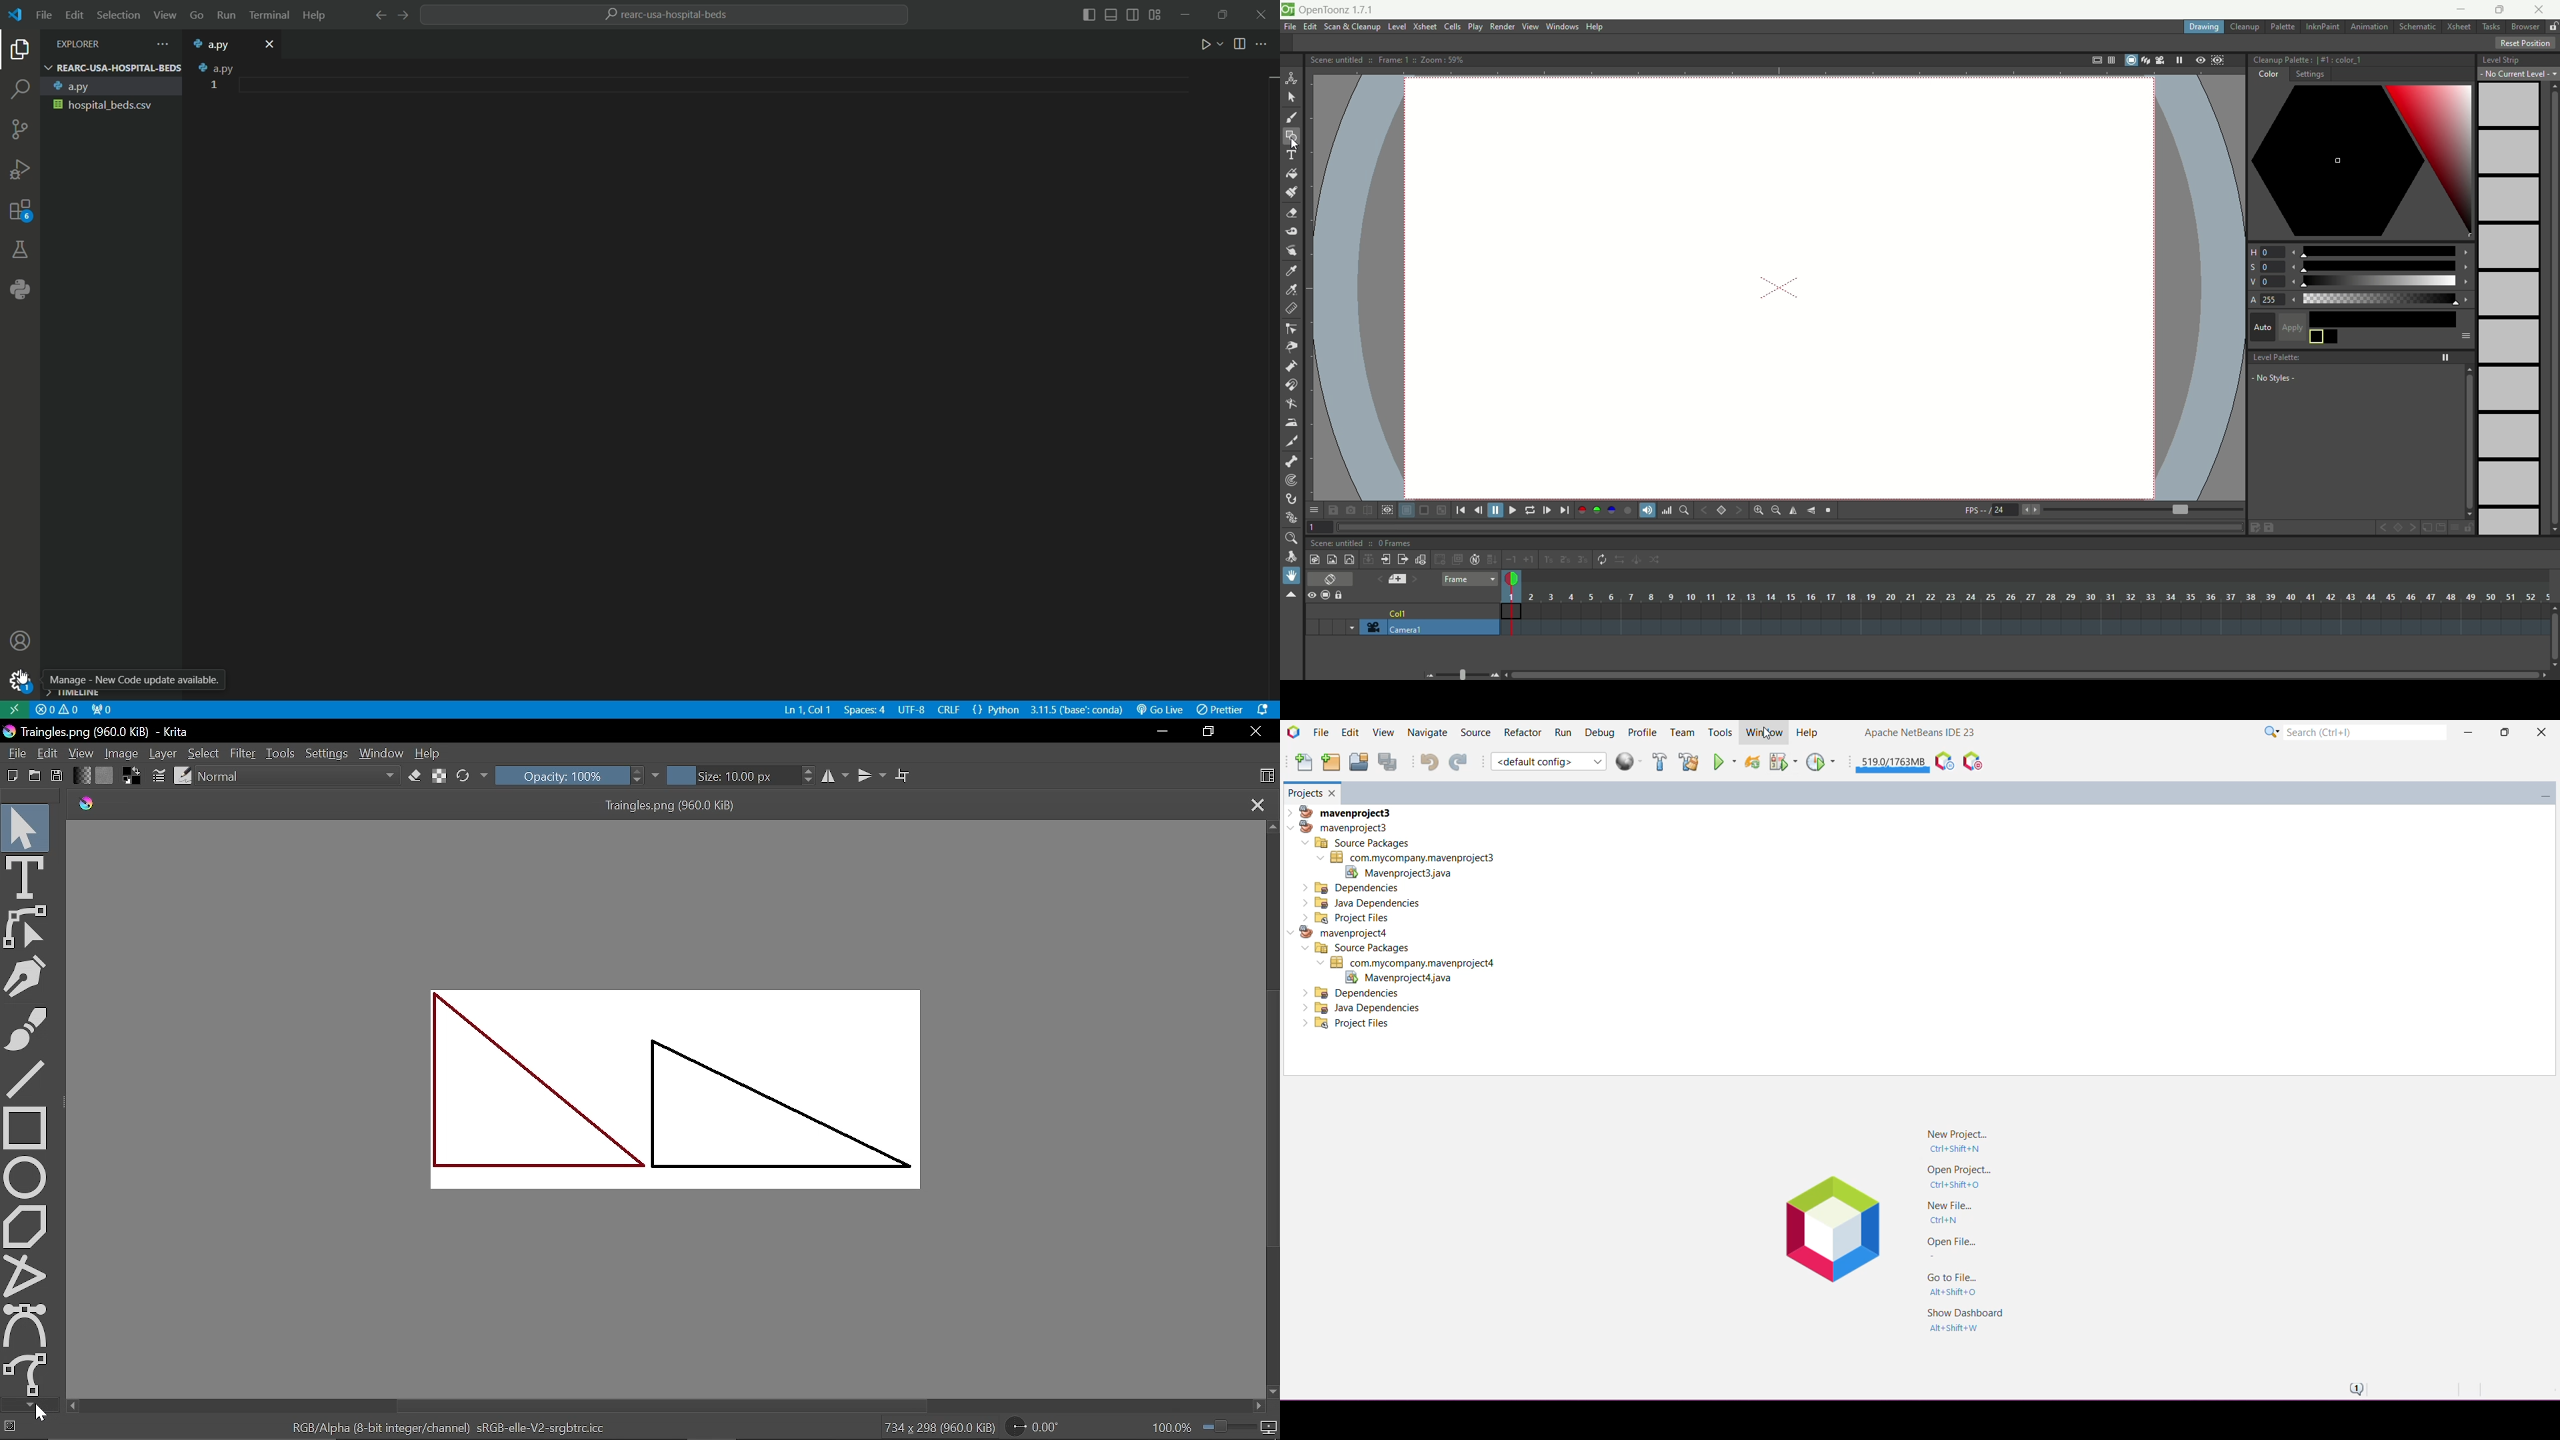  Describe the element at coordinates (1290, 539) in the screenshot. I see `zoom ` at that location.